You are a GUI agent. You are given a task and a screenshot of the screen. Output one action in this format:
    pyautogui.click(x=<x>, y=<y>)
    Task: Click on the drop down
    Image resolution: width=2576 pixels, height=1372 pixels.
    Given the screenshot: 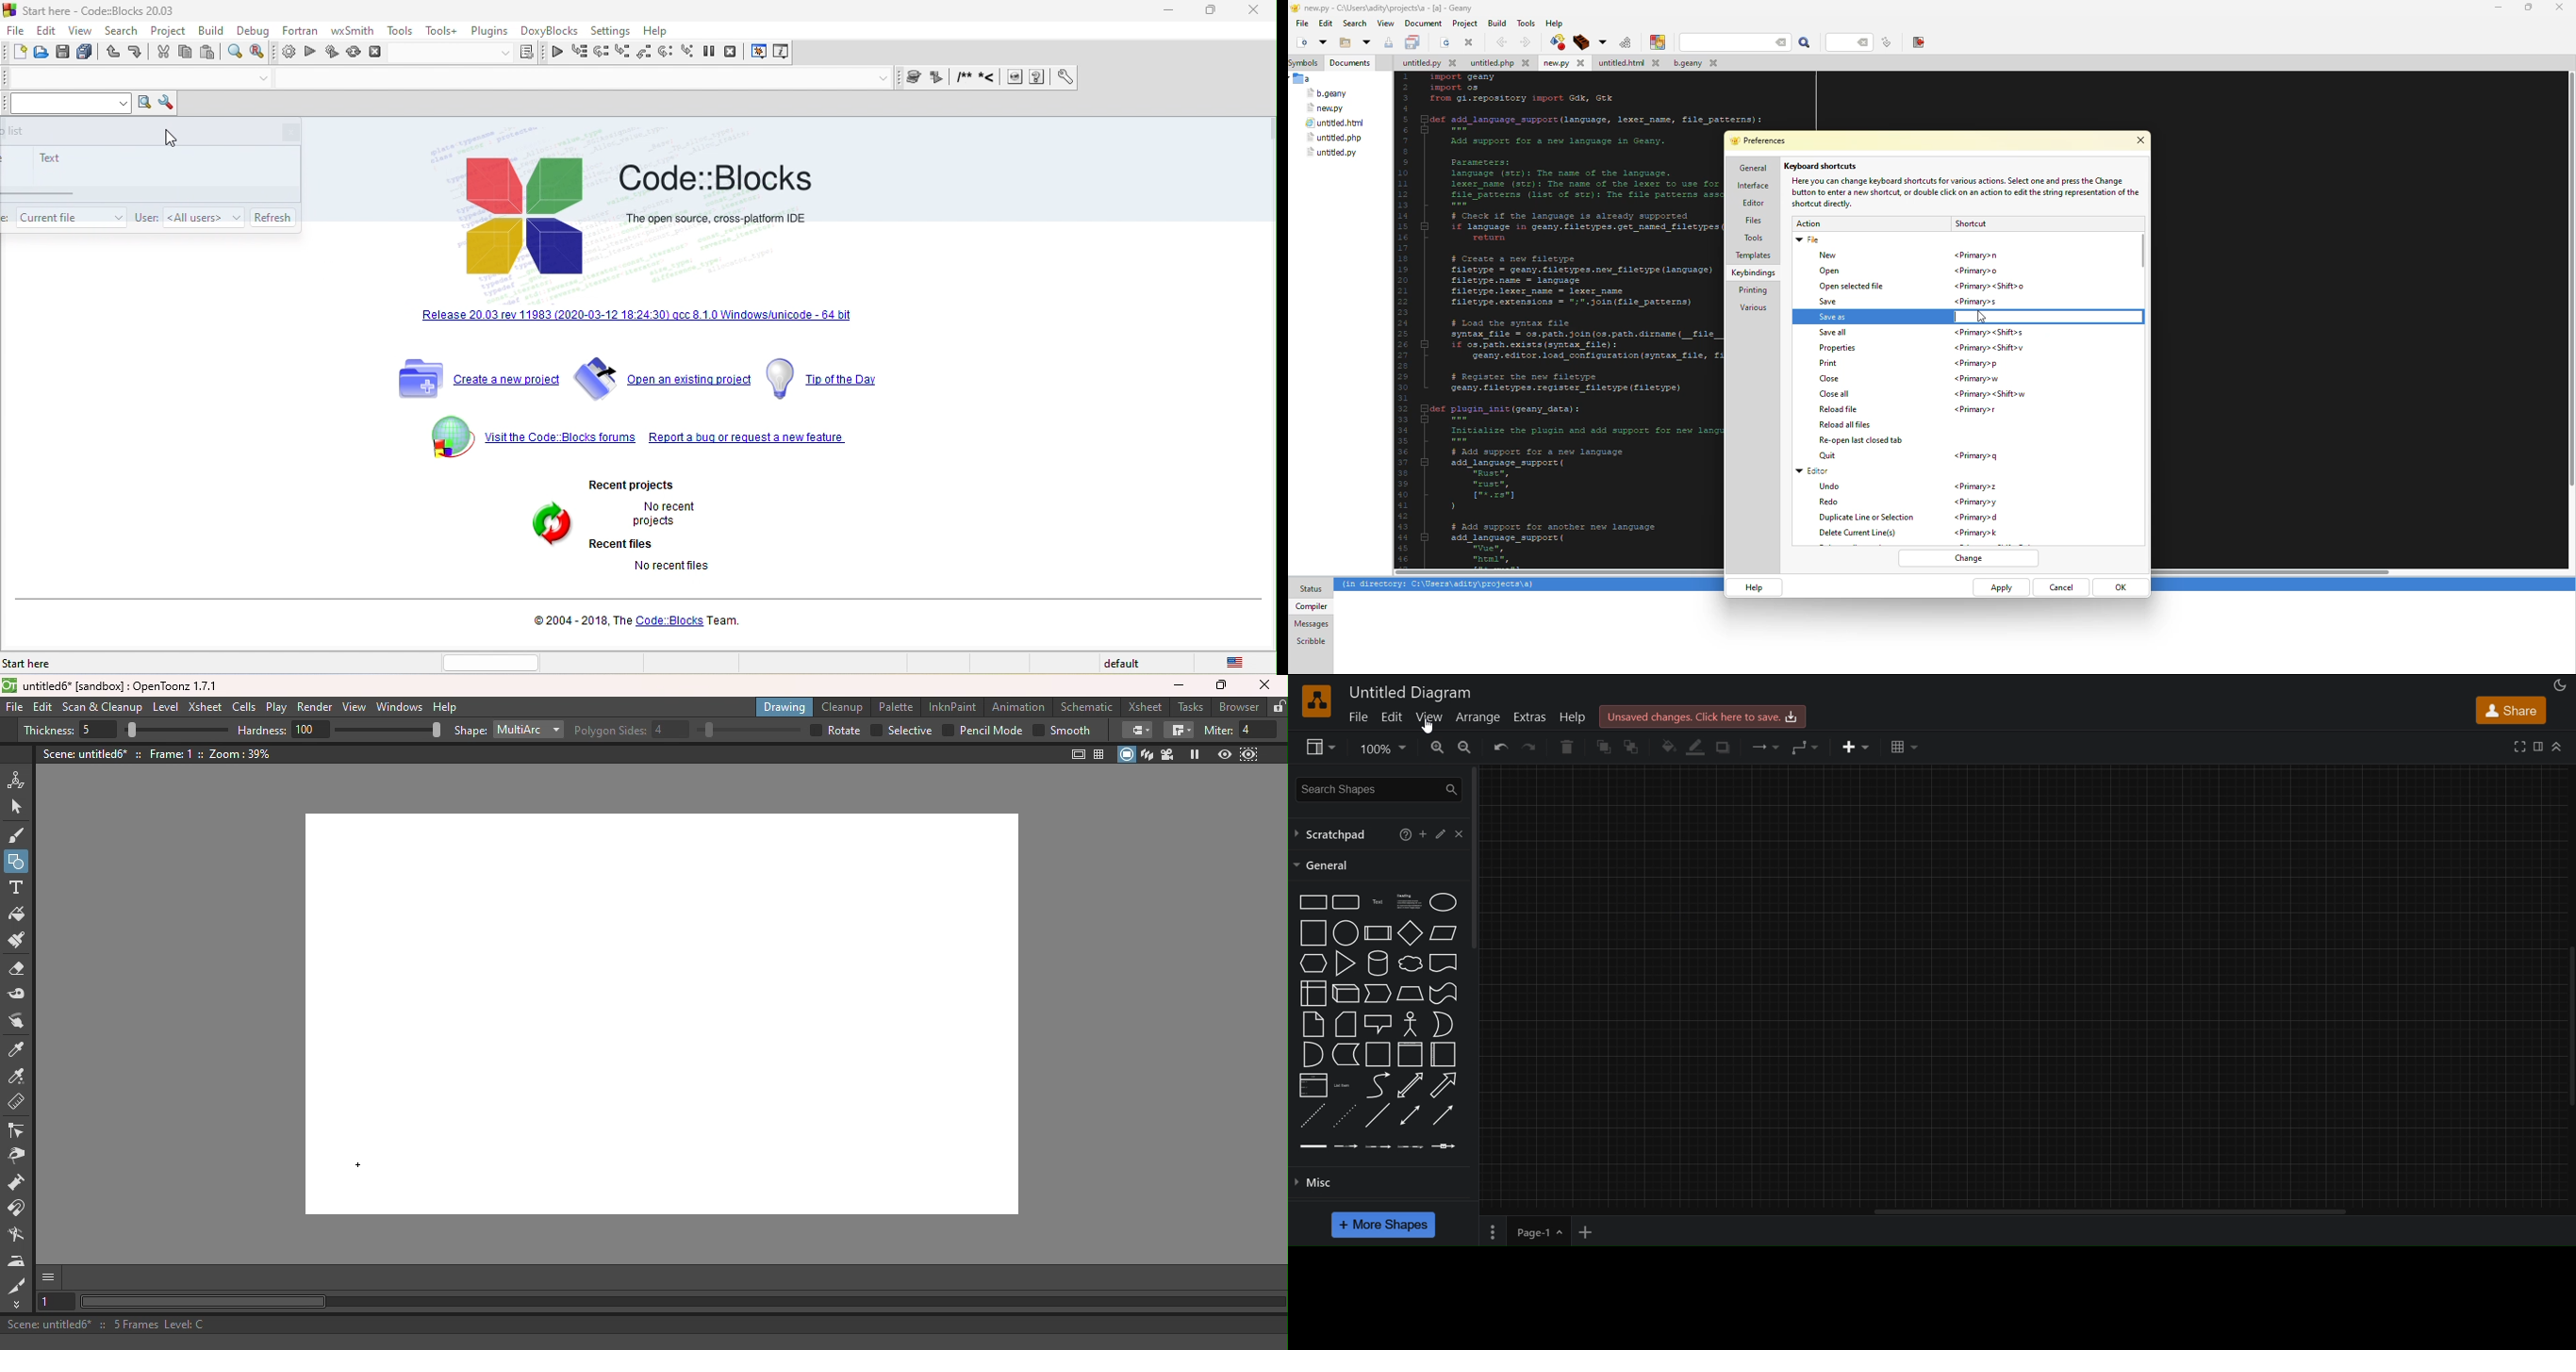 What is the action you would take?
    pyautogui.click(x=263, y=79)
    